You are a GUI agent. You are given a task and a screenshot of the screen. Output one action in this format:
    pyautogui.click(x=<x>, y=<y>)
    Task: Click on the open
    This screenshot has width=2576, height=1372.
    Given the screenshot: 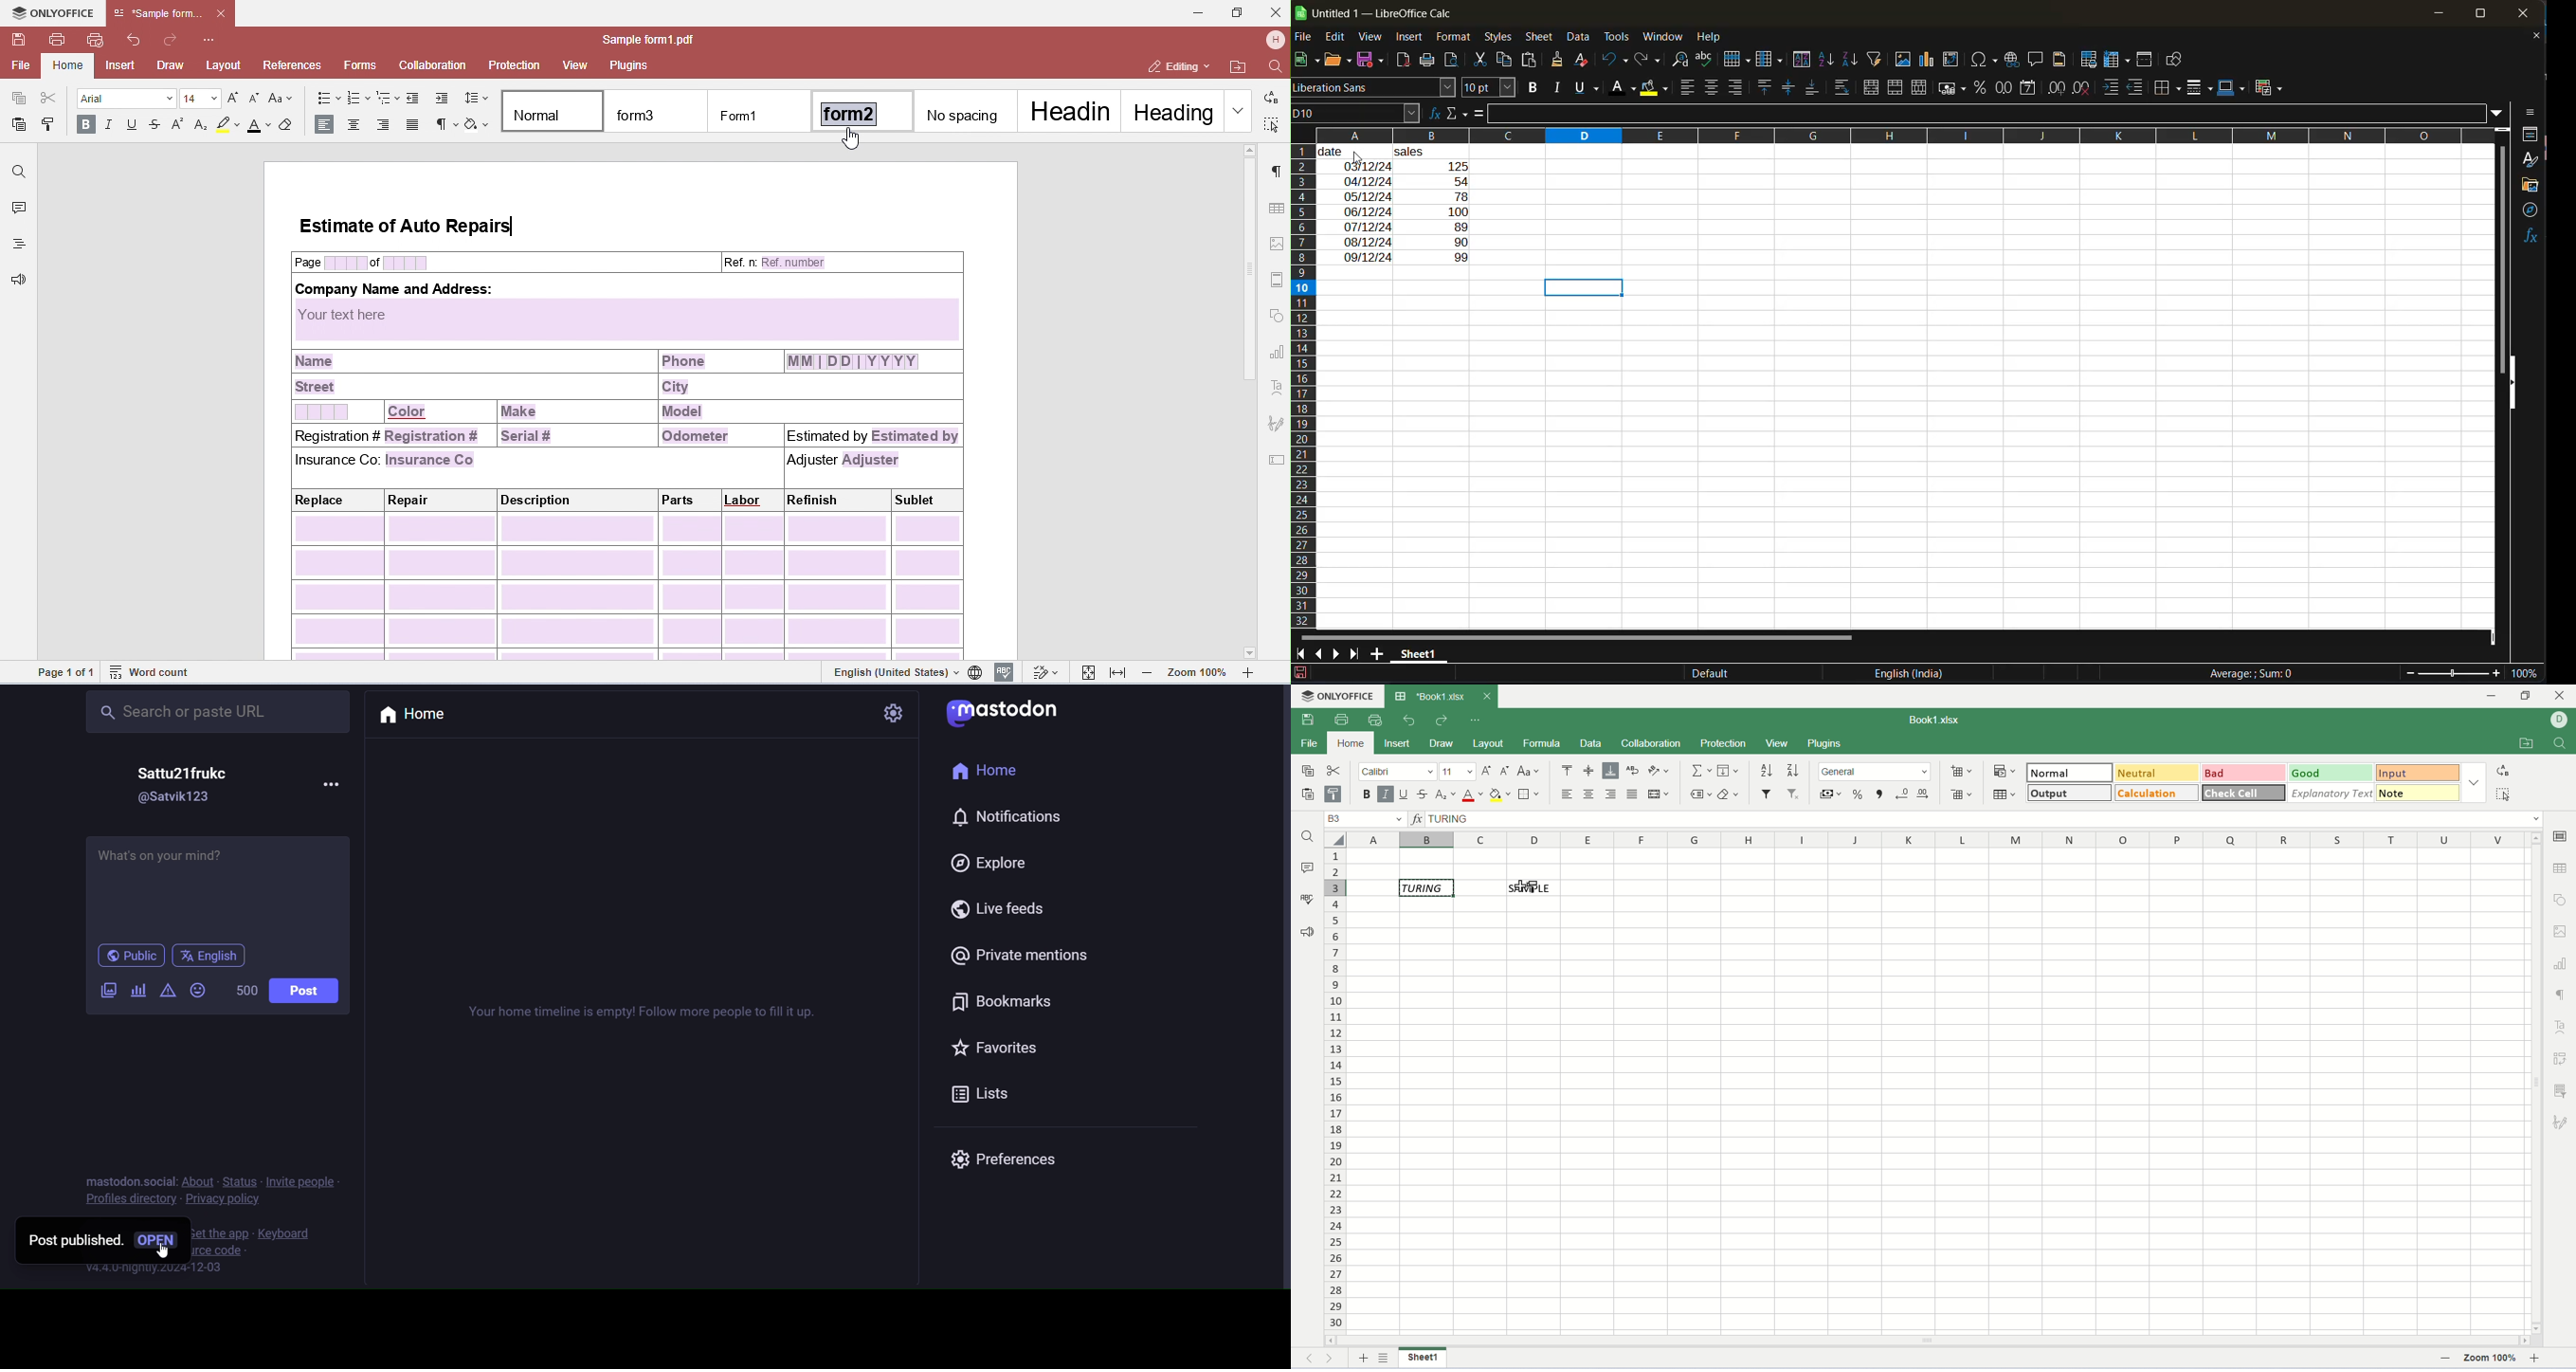 What is the action you would take?
    pyautogui.click(x=162, y=1239)
    